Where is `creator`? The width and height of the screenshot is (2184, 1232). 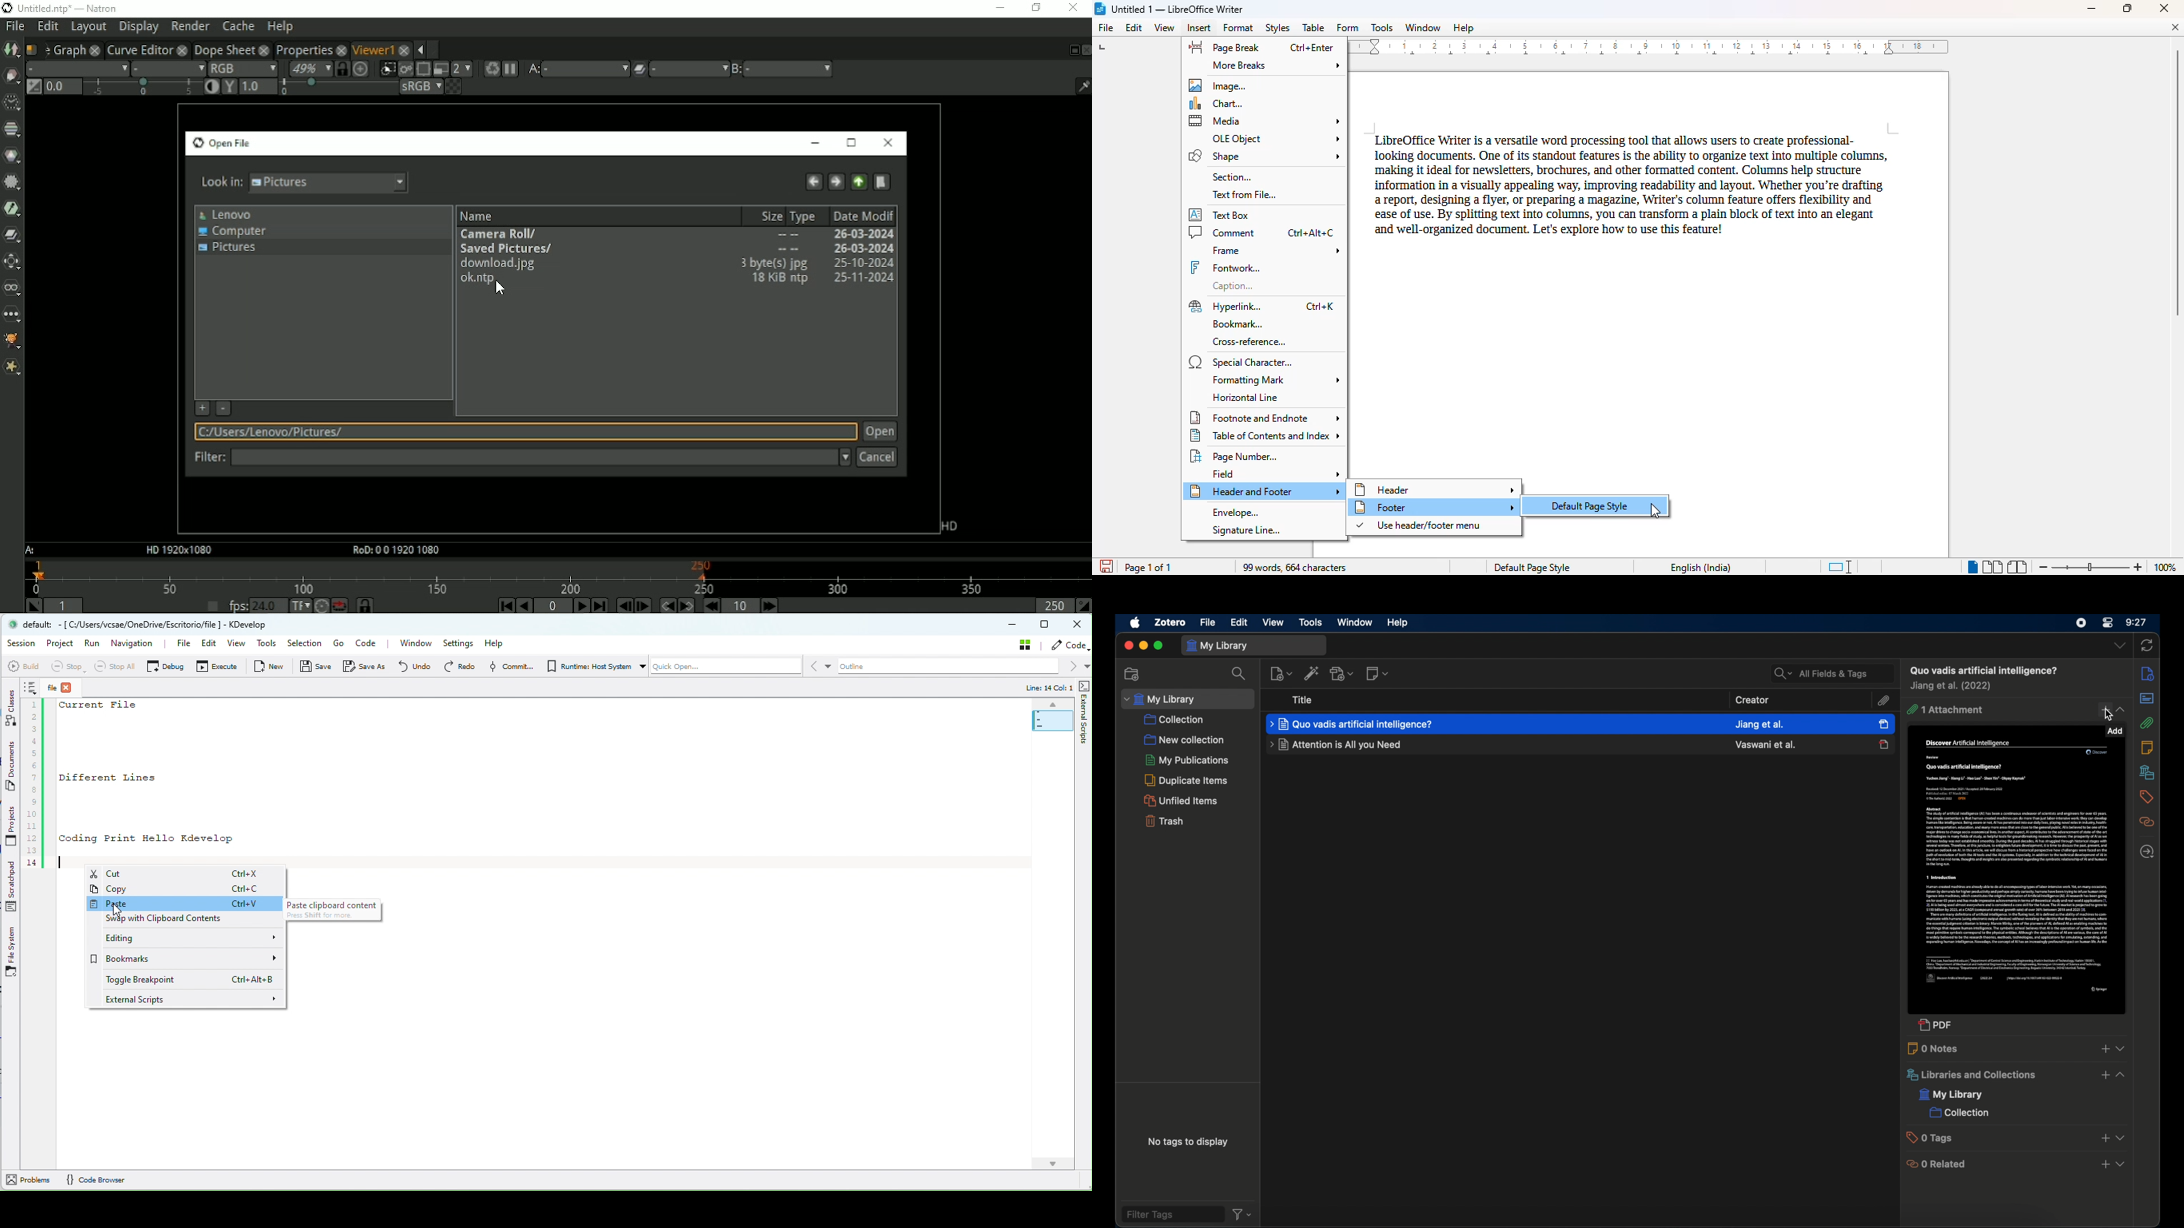 creator is located at coordinates (1953, 687).